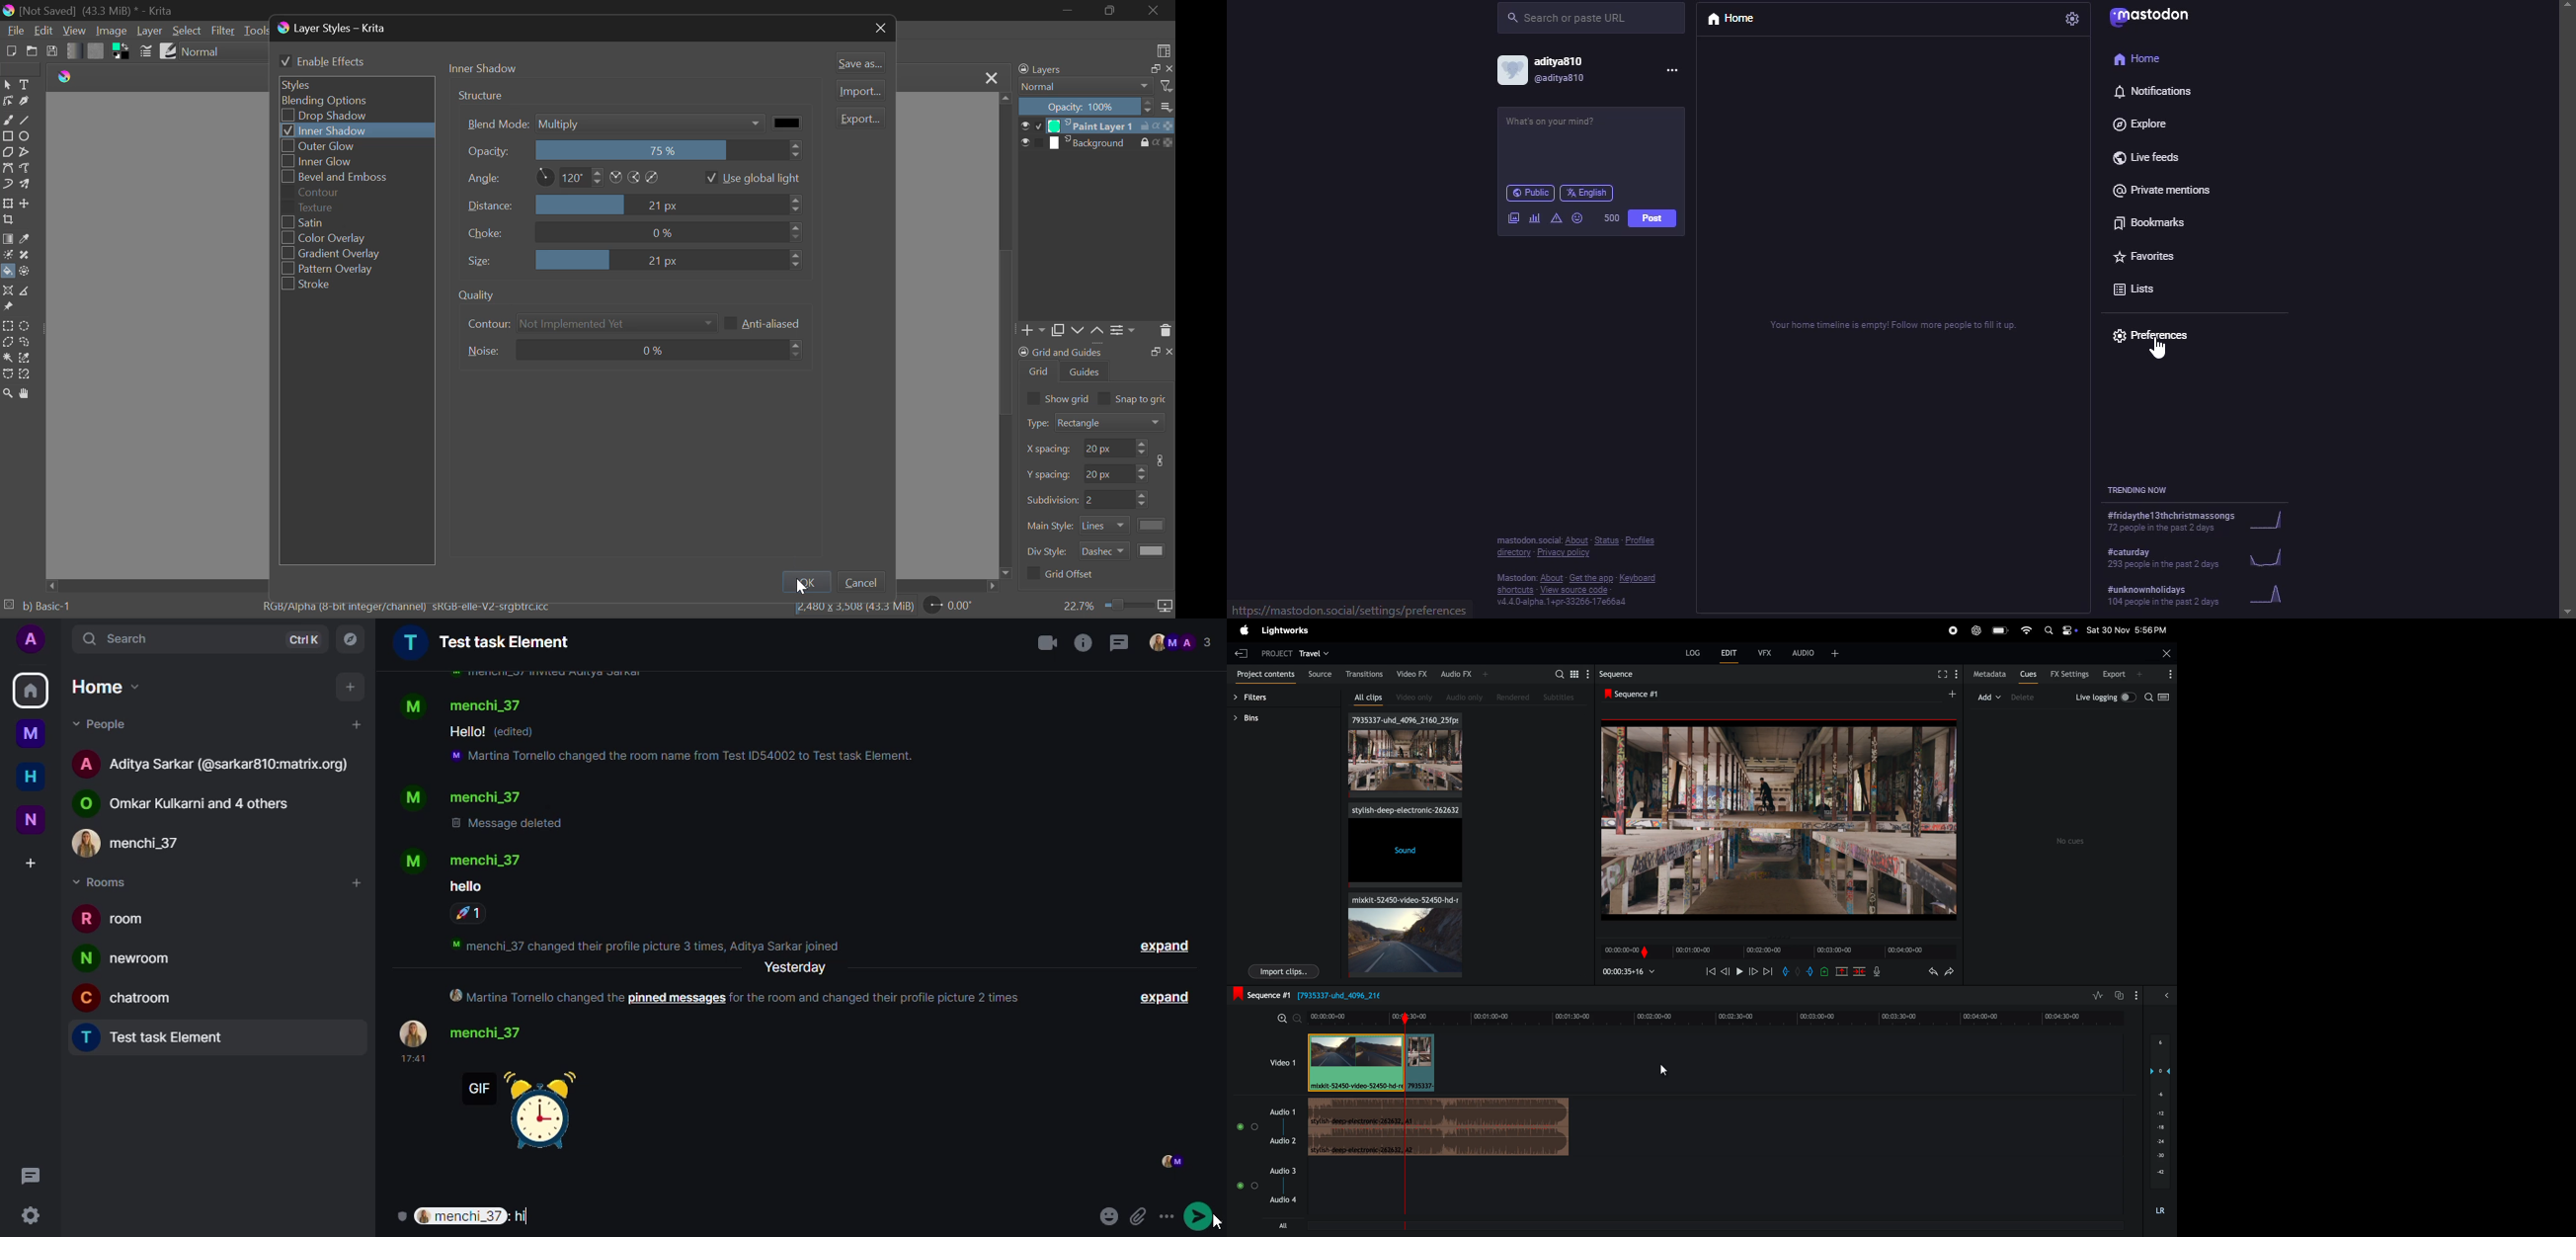  Describe the element at coordinates (878, 26) in the screenshot. I see `Close` at that location.